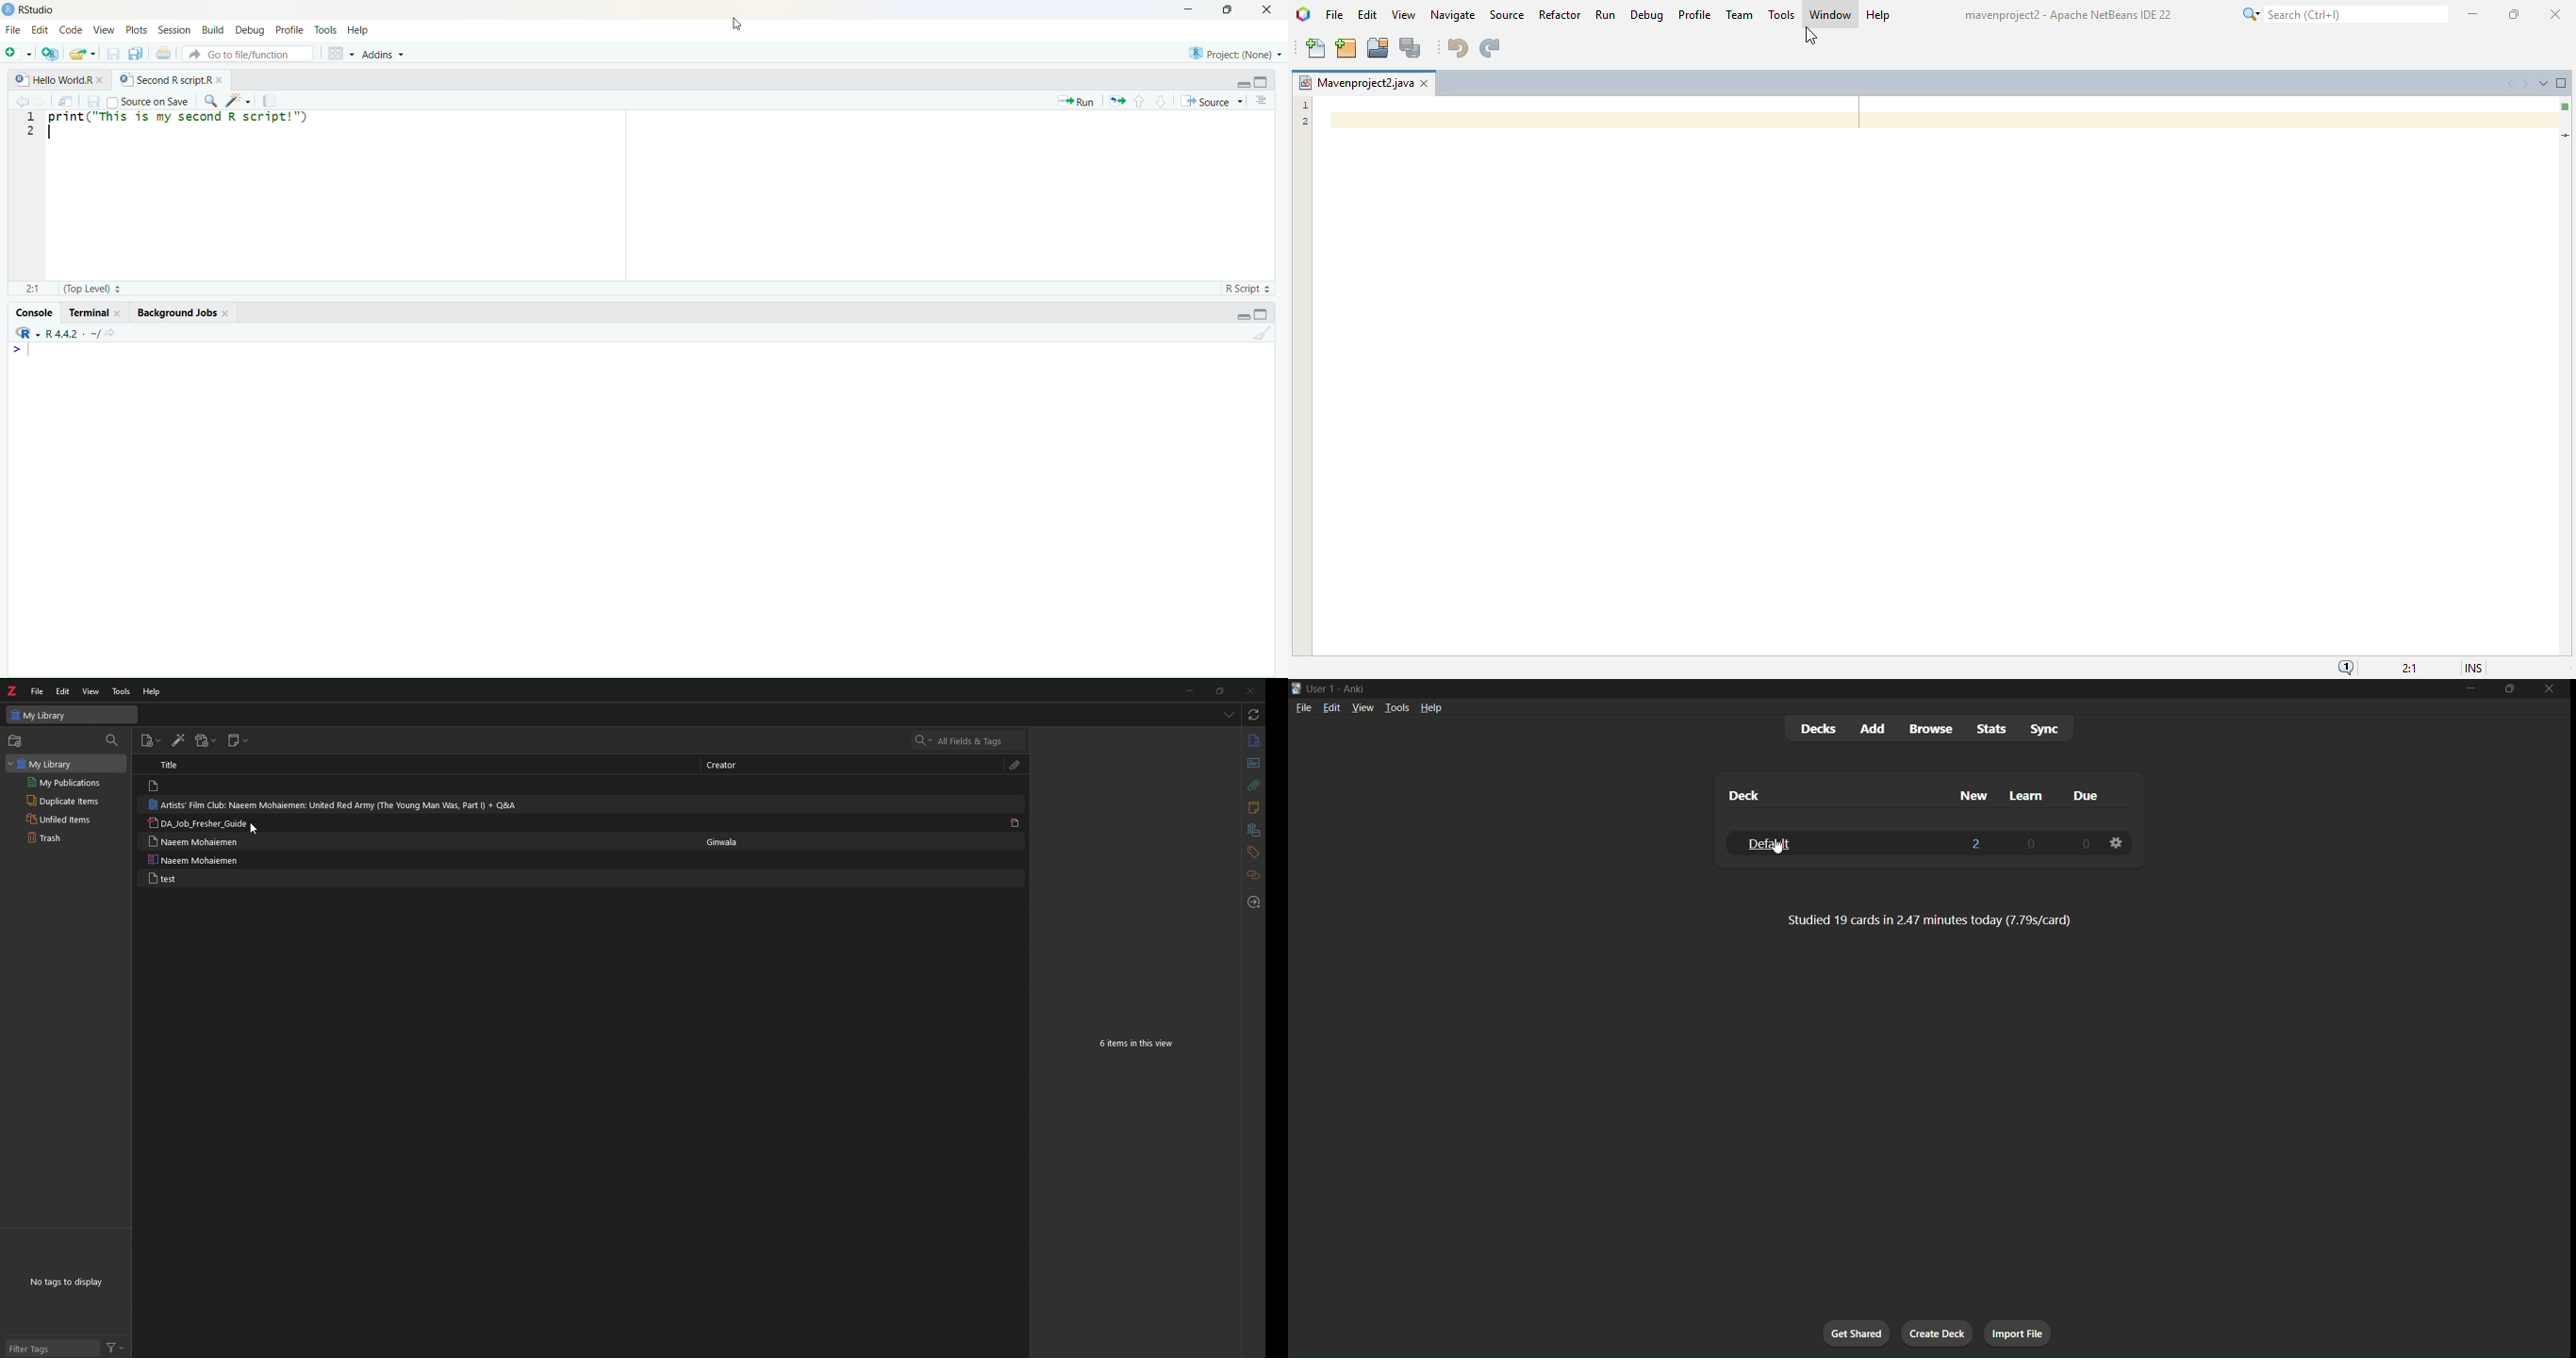 This screenshot has width=2576, height=1372. What do you see at coordinates (16, 349) in the screenshot?
I see `Prompt cursor` at bounding box center [16, 349].